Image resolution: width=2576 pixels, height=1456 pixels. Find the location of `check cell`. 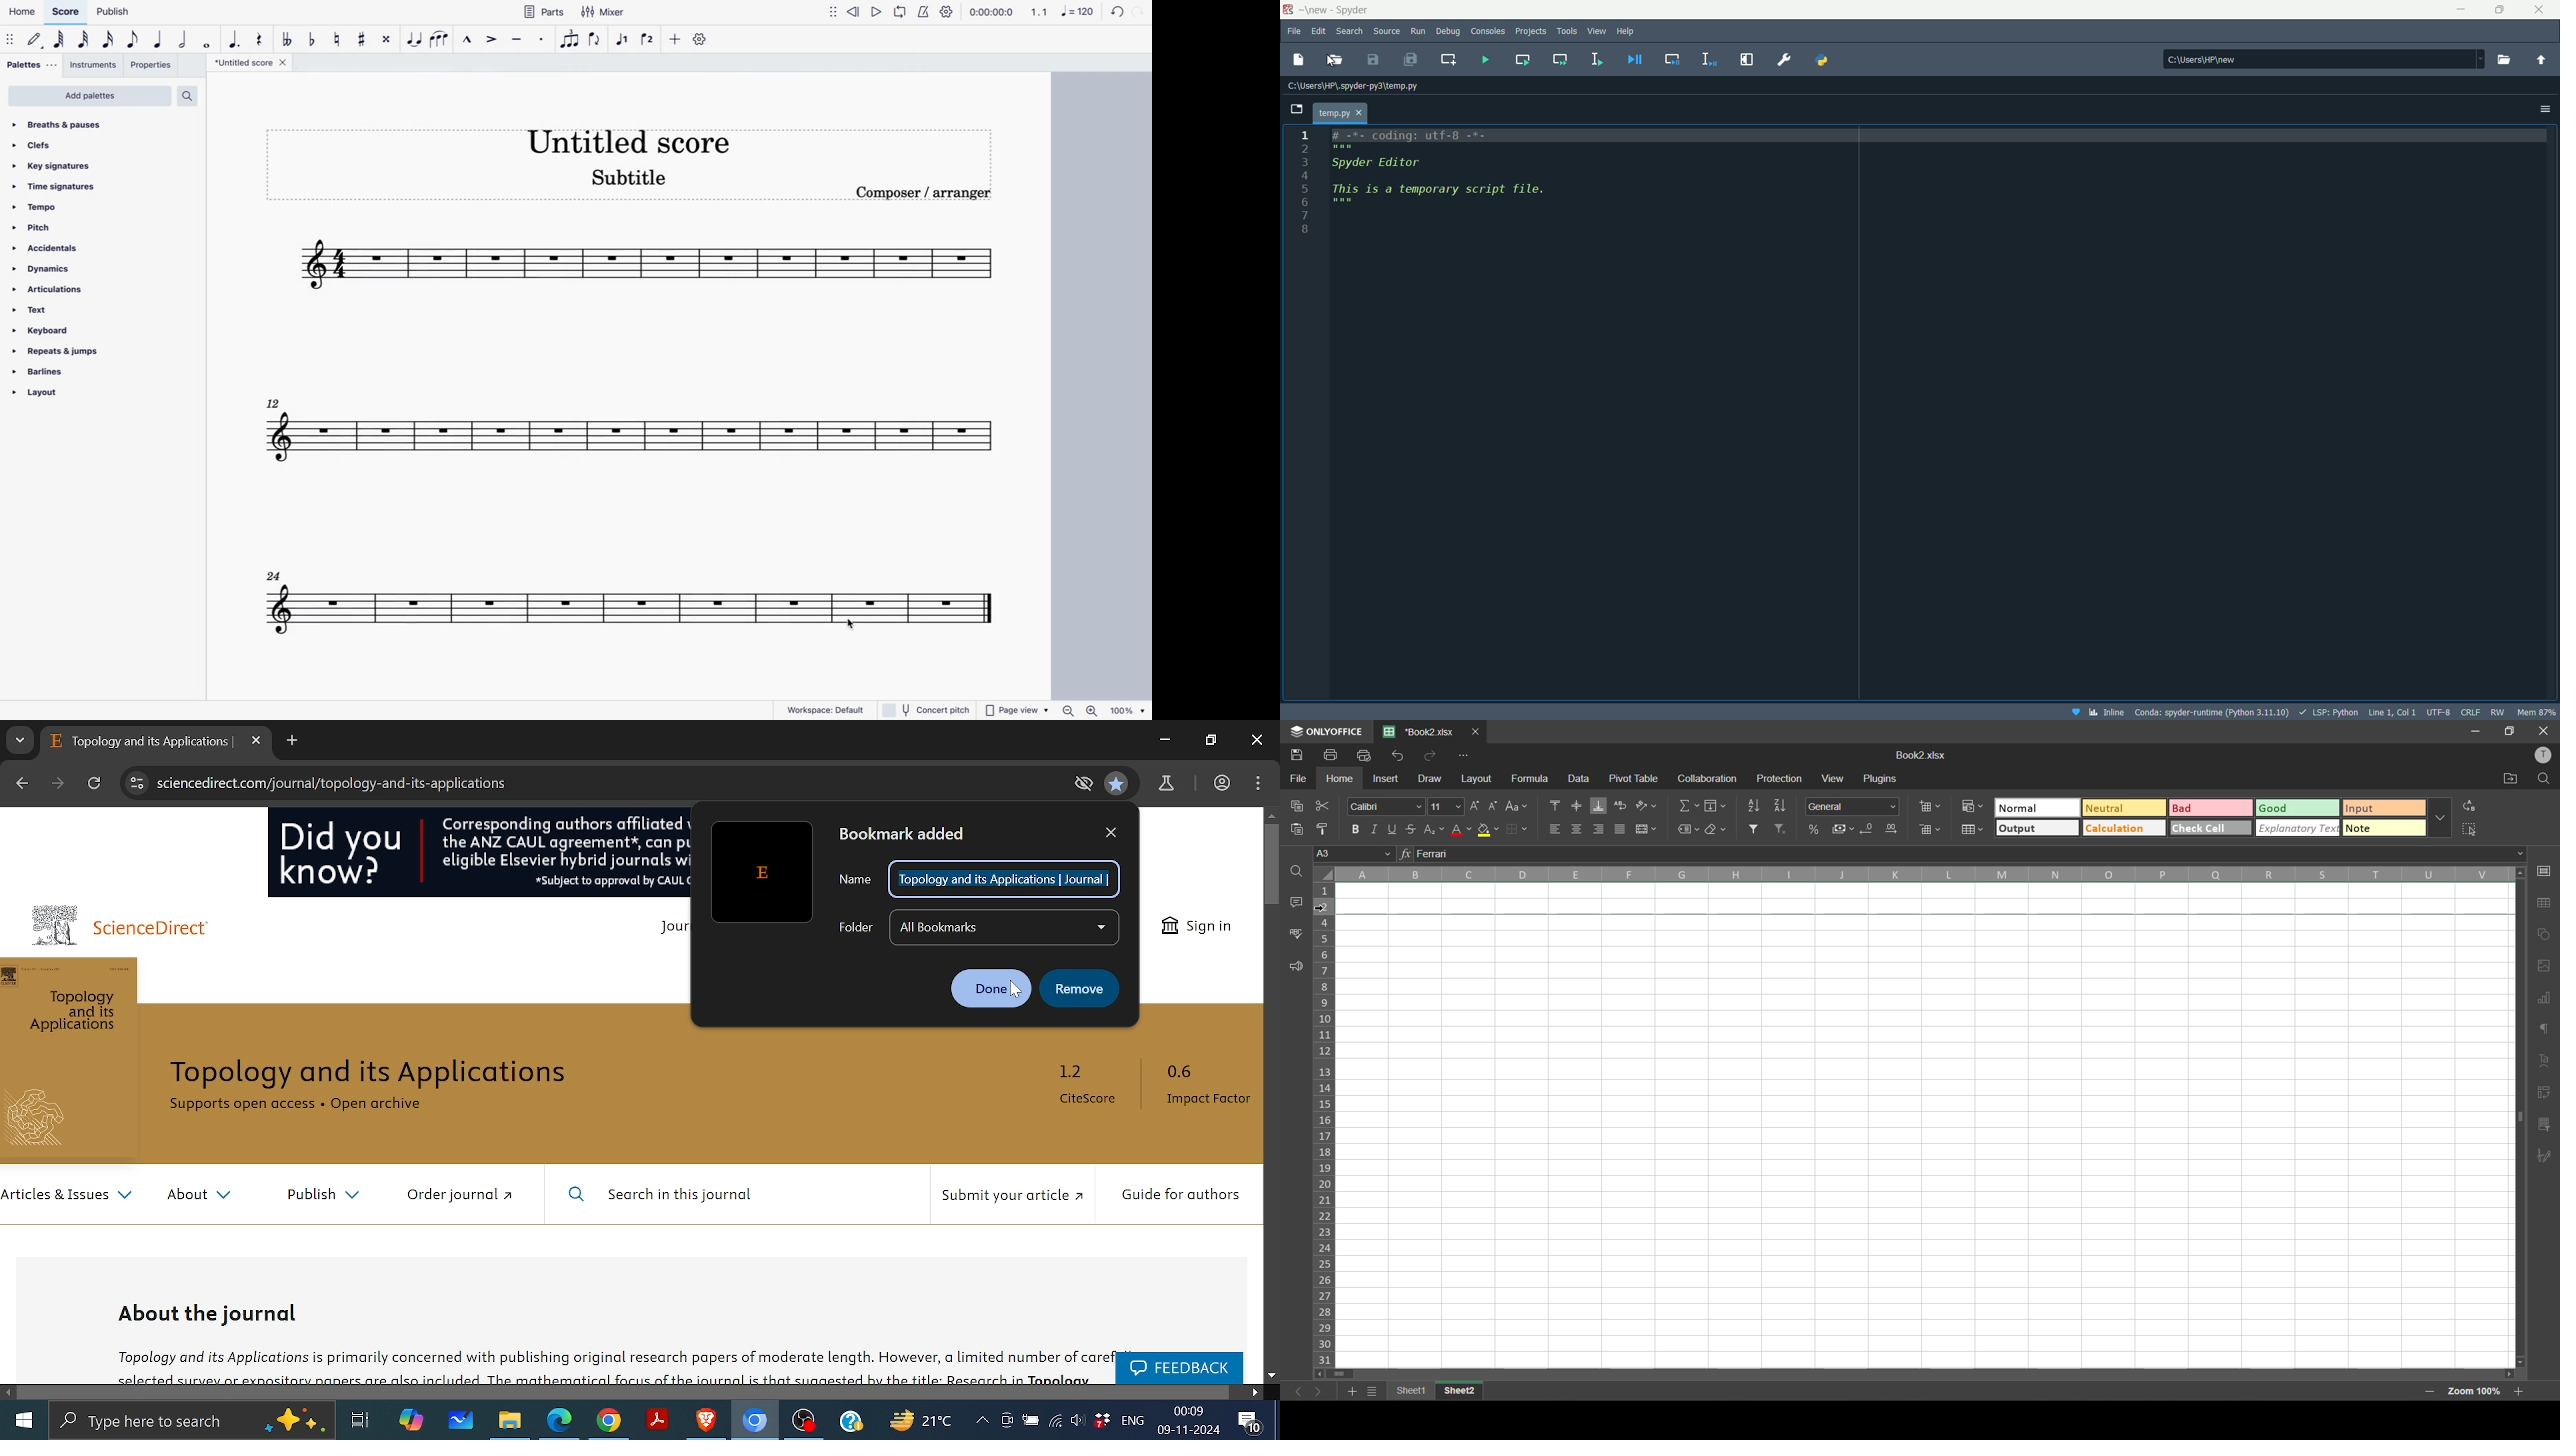

check cell is located at coordinates (2210, 827).